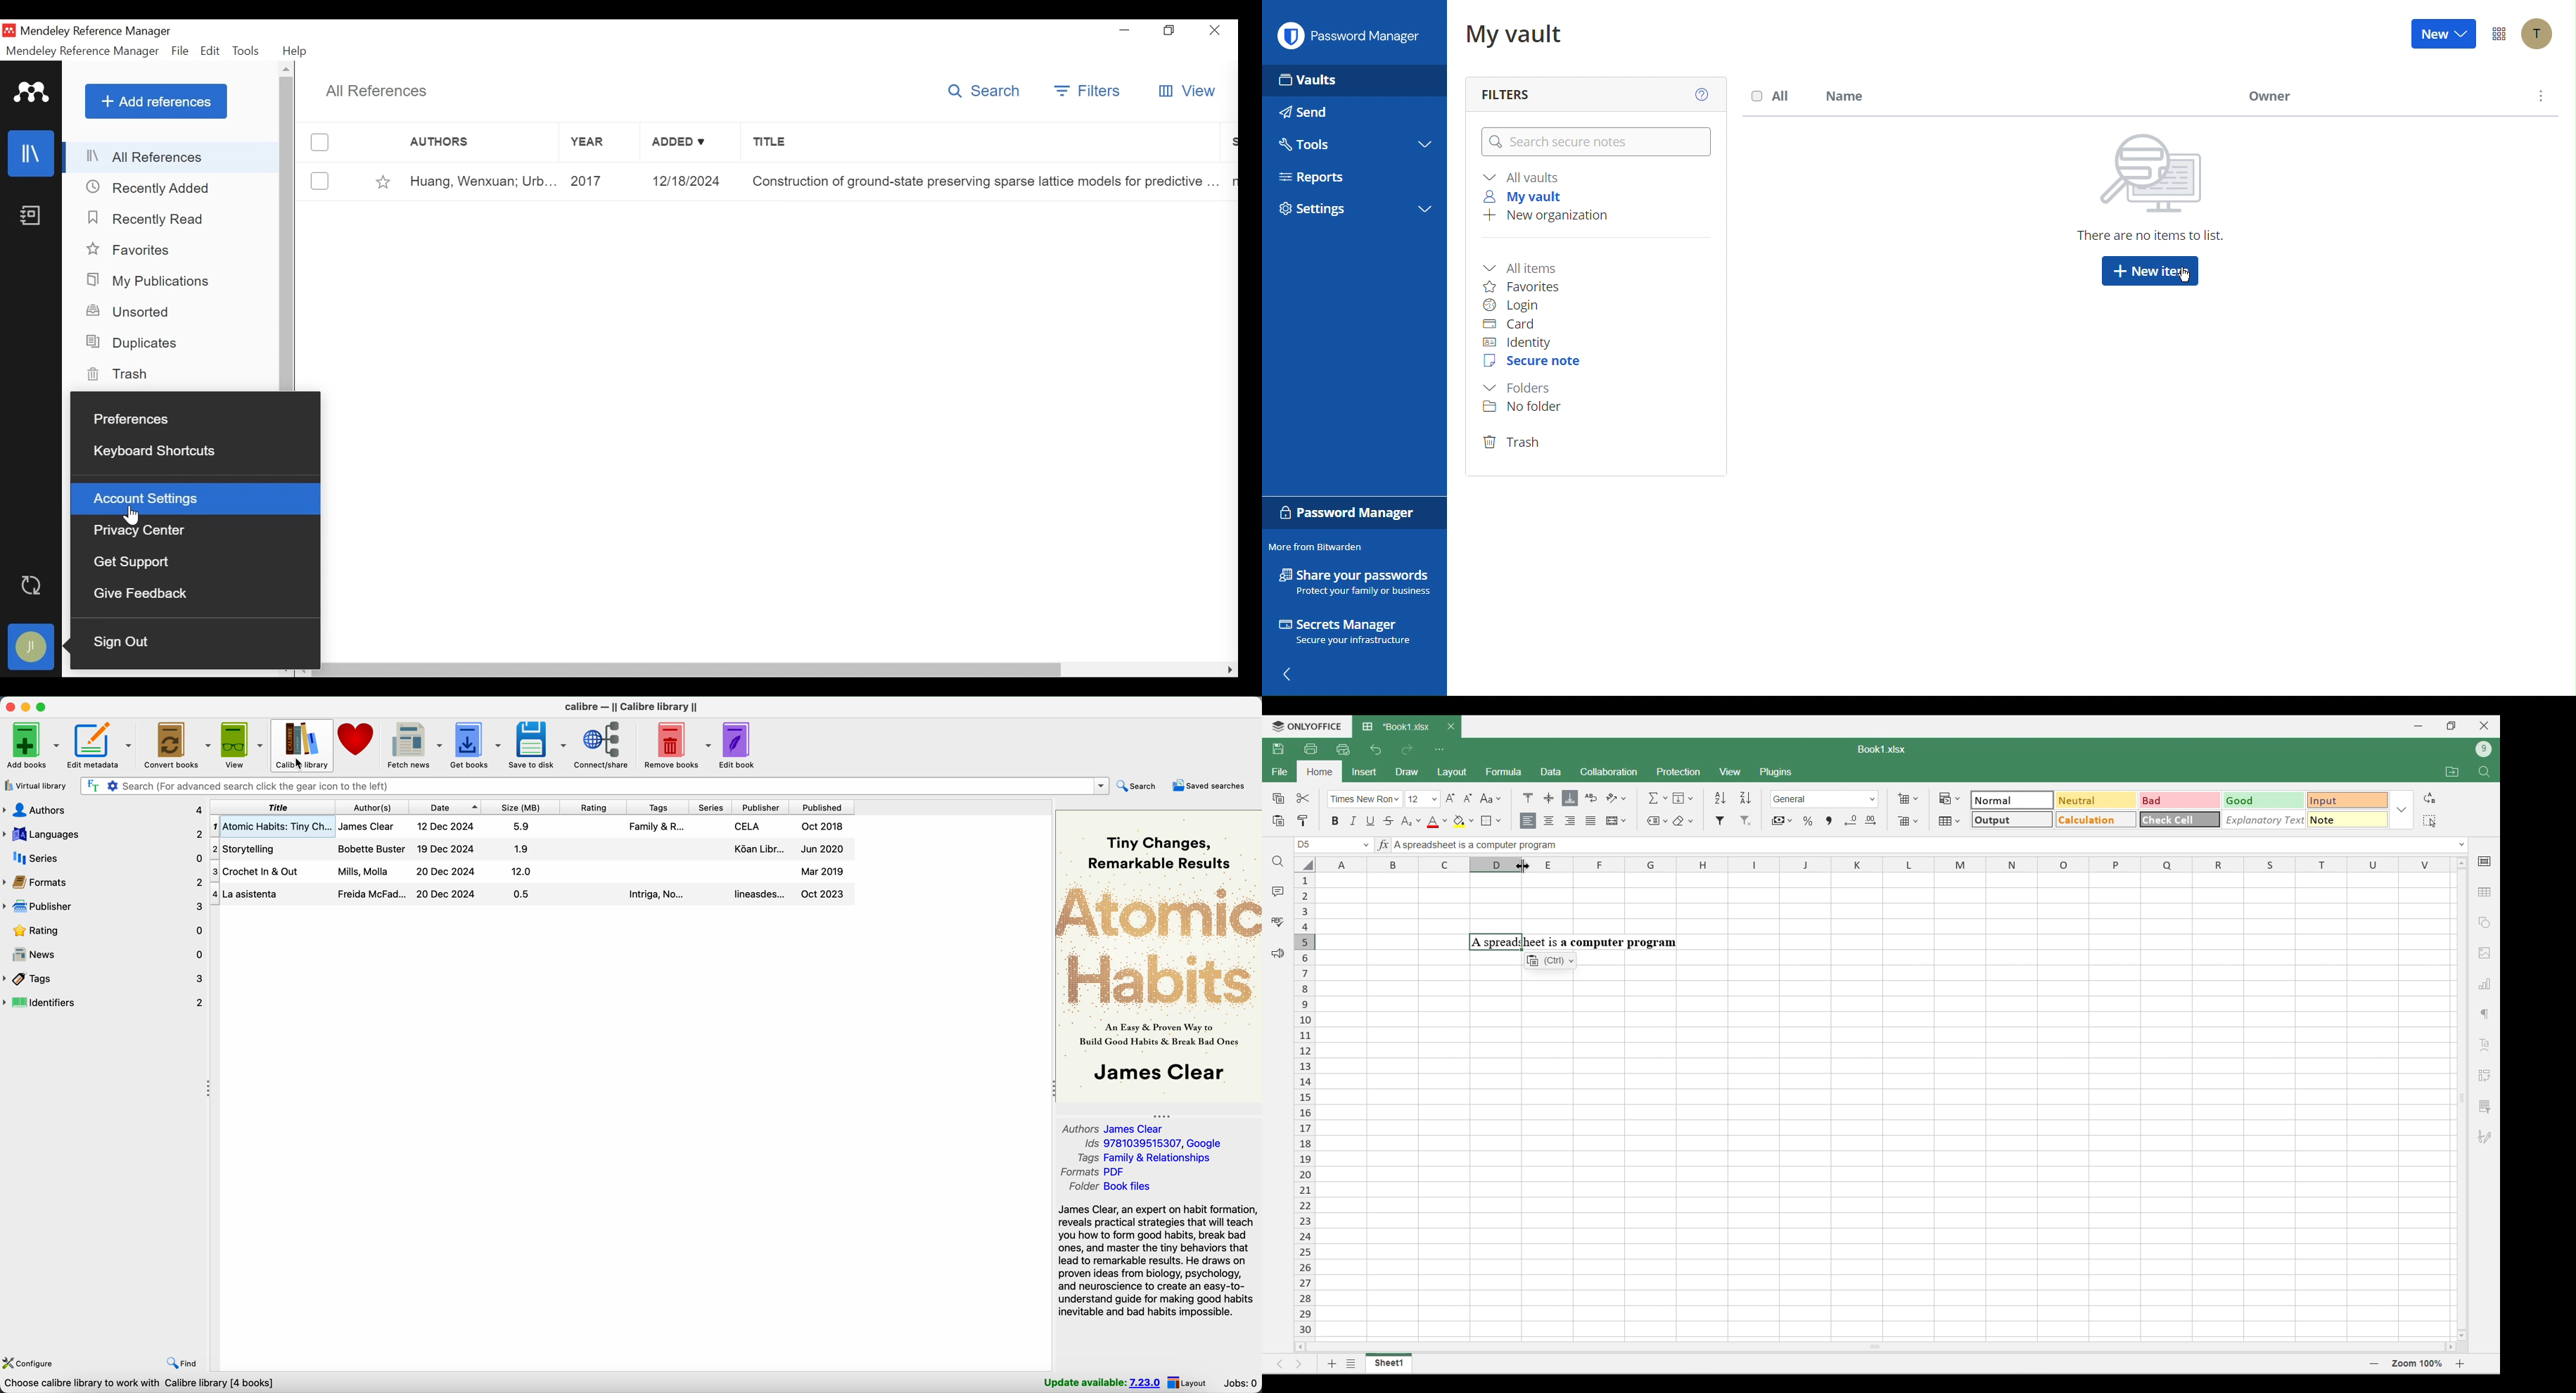 This screenshot has height=1400, width=2576. Describe the element at coordinates (1101, 1382) in the screenshot. I see `update available: 7.23.0` at that location.